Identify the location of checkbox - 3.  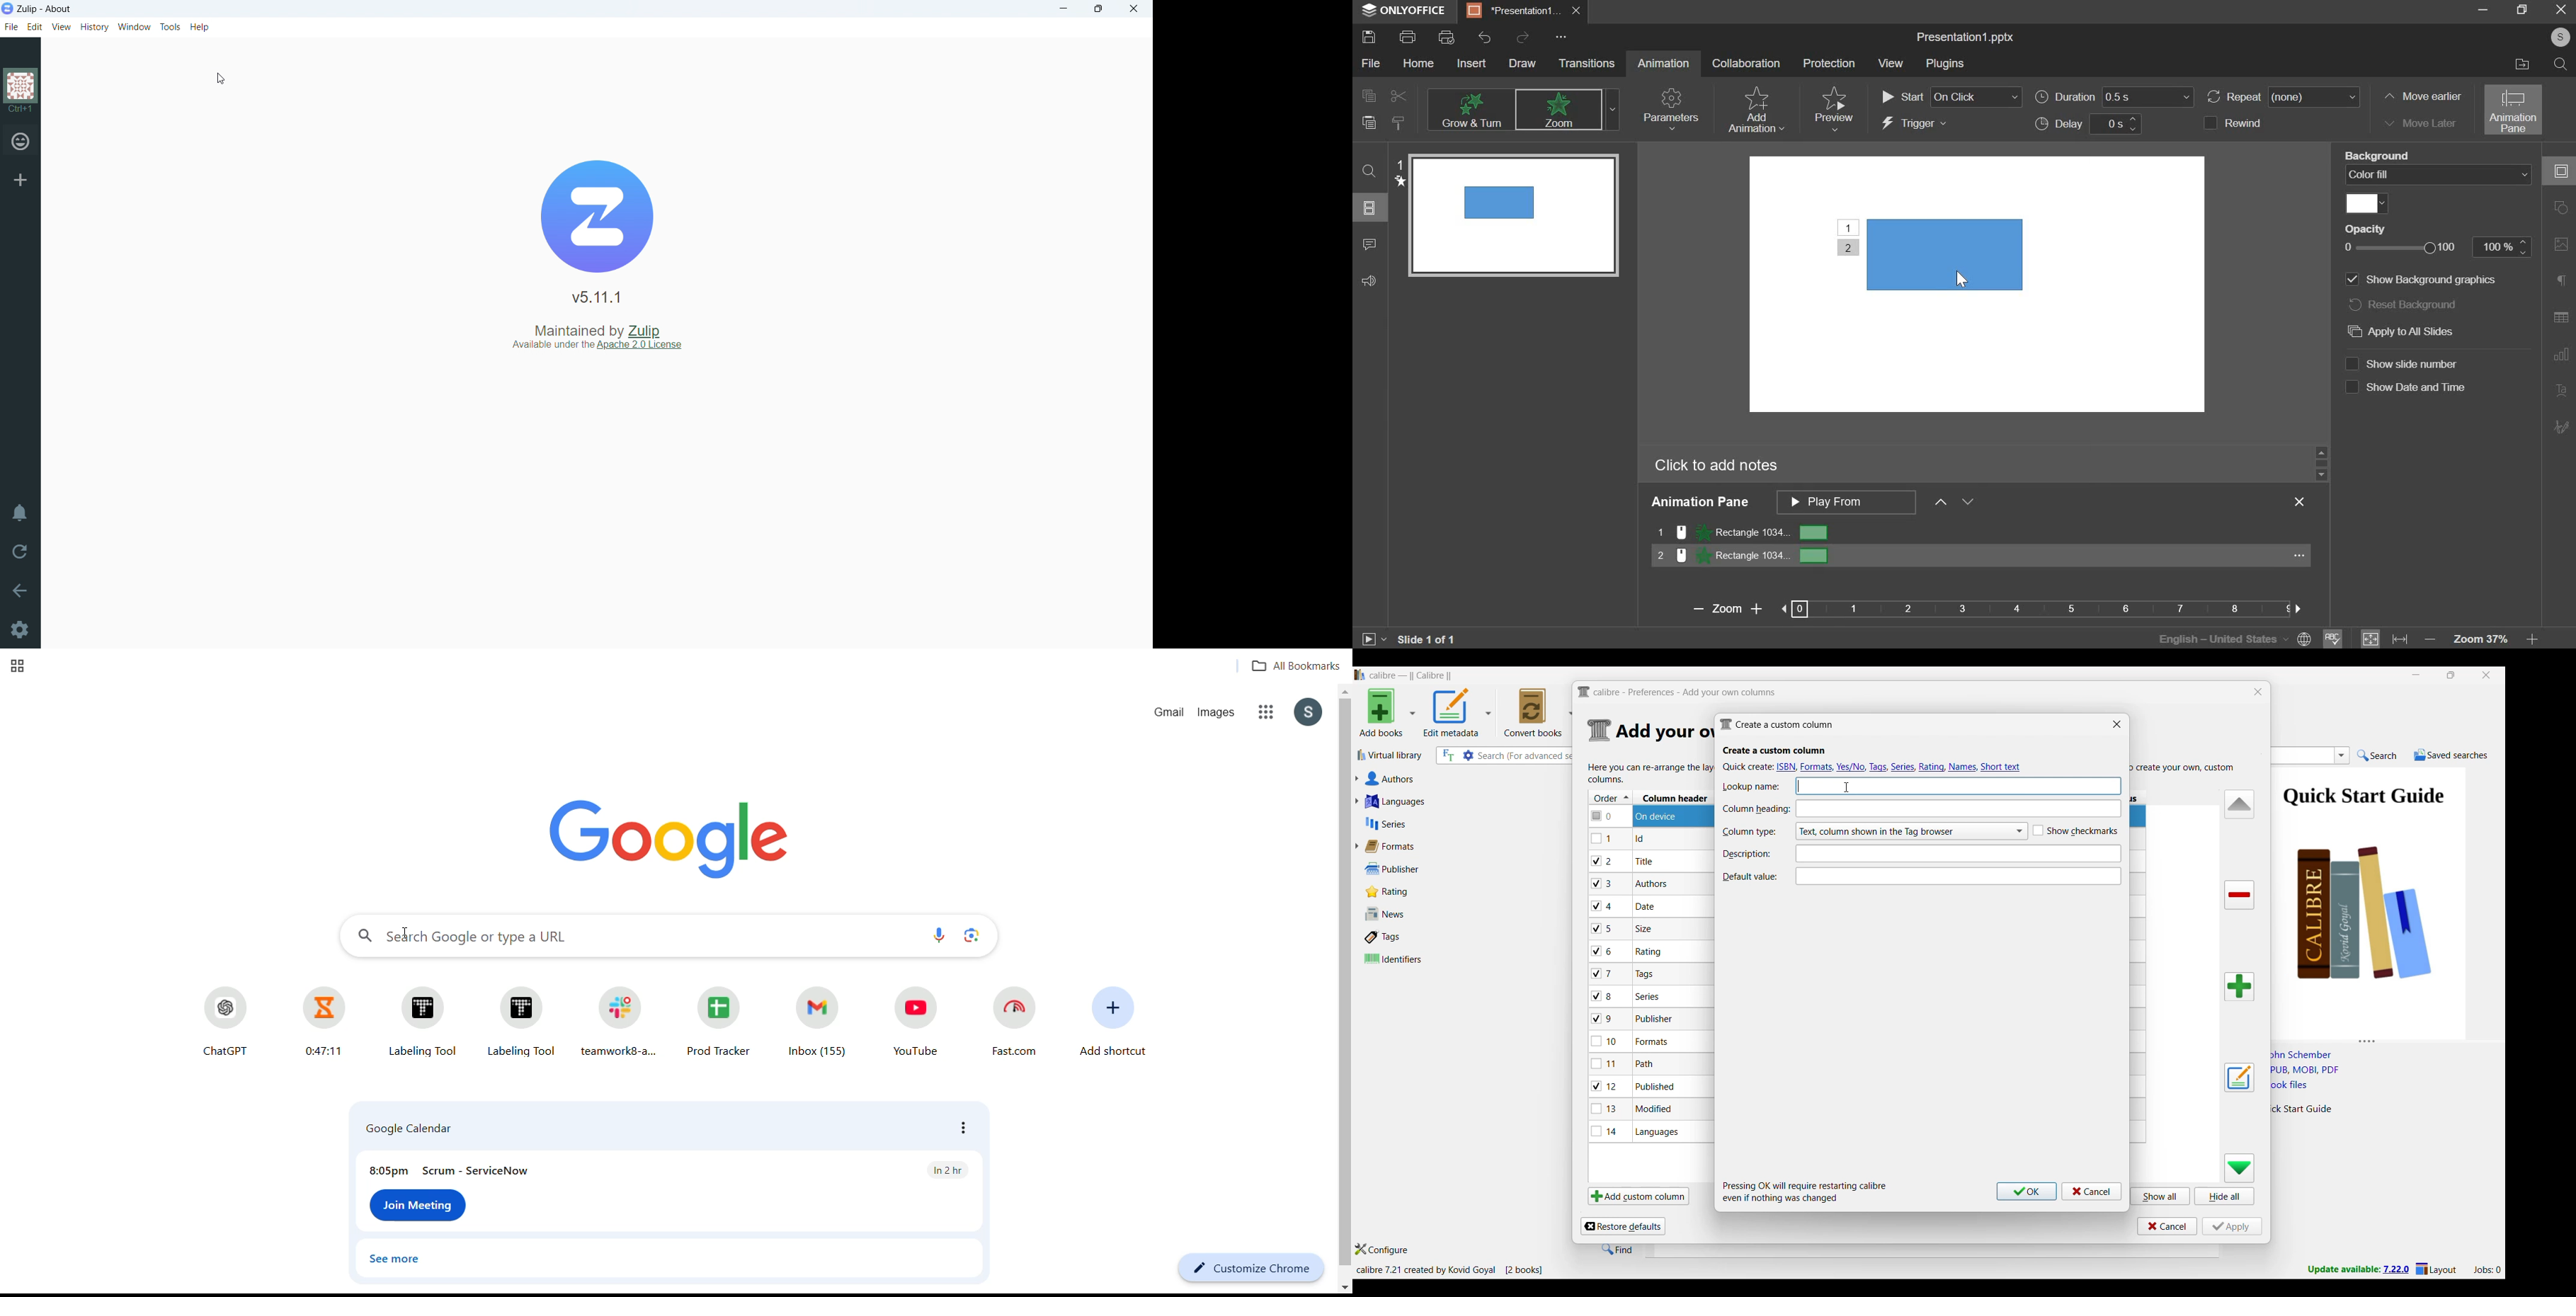
(1603, 884).